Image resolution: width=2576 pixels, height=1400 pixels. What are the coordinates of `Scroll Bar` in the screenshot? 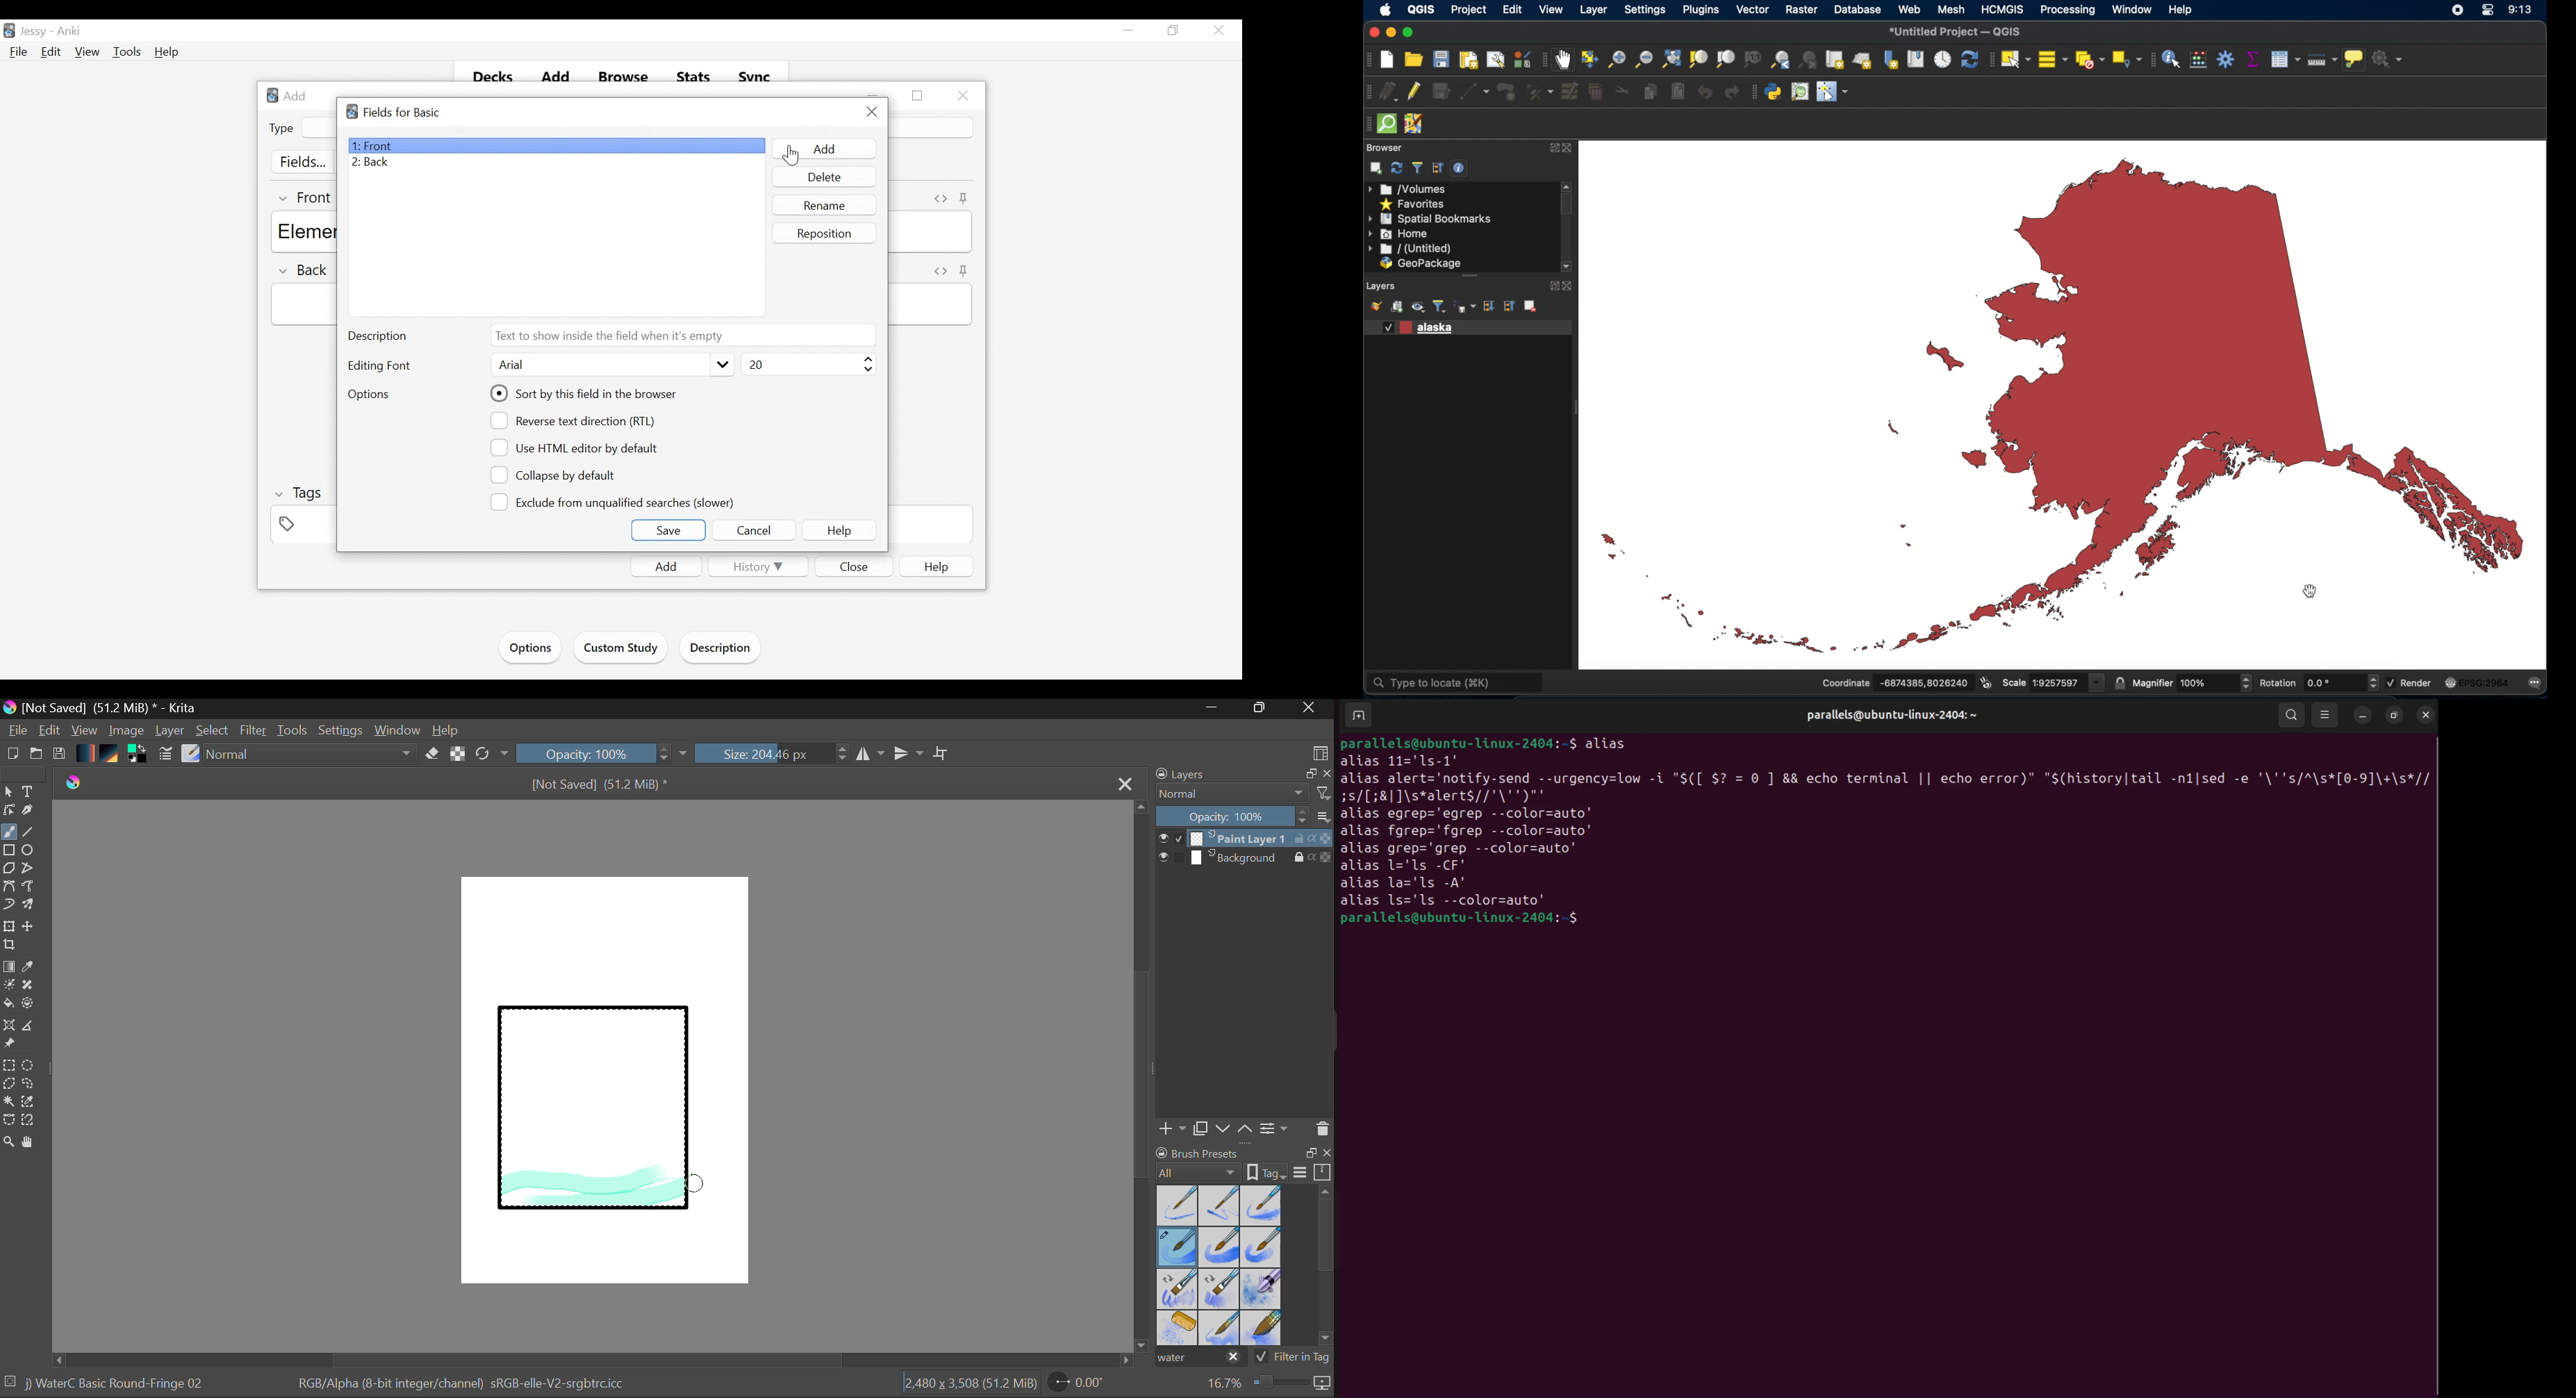 It's located at (1326, 1268).